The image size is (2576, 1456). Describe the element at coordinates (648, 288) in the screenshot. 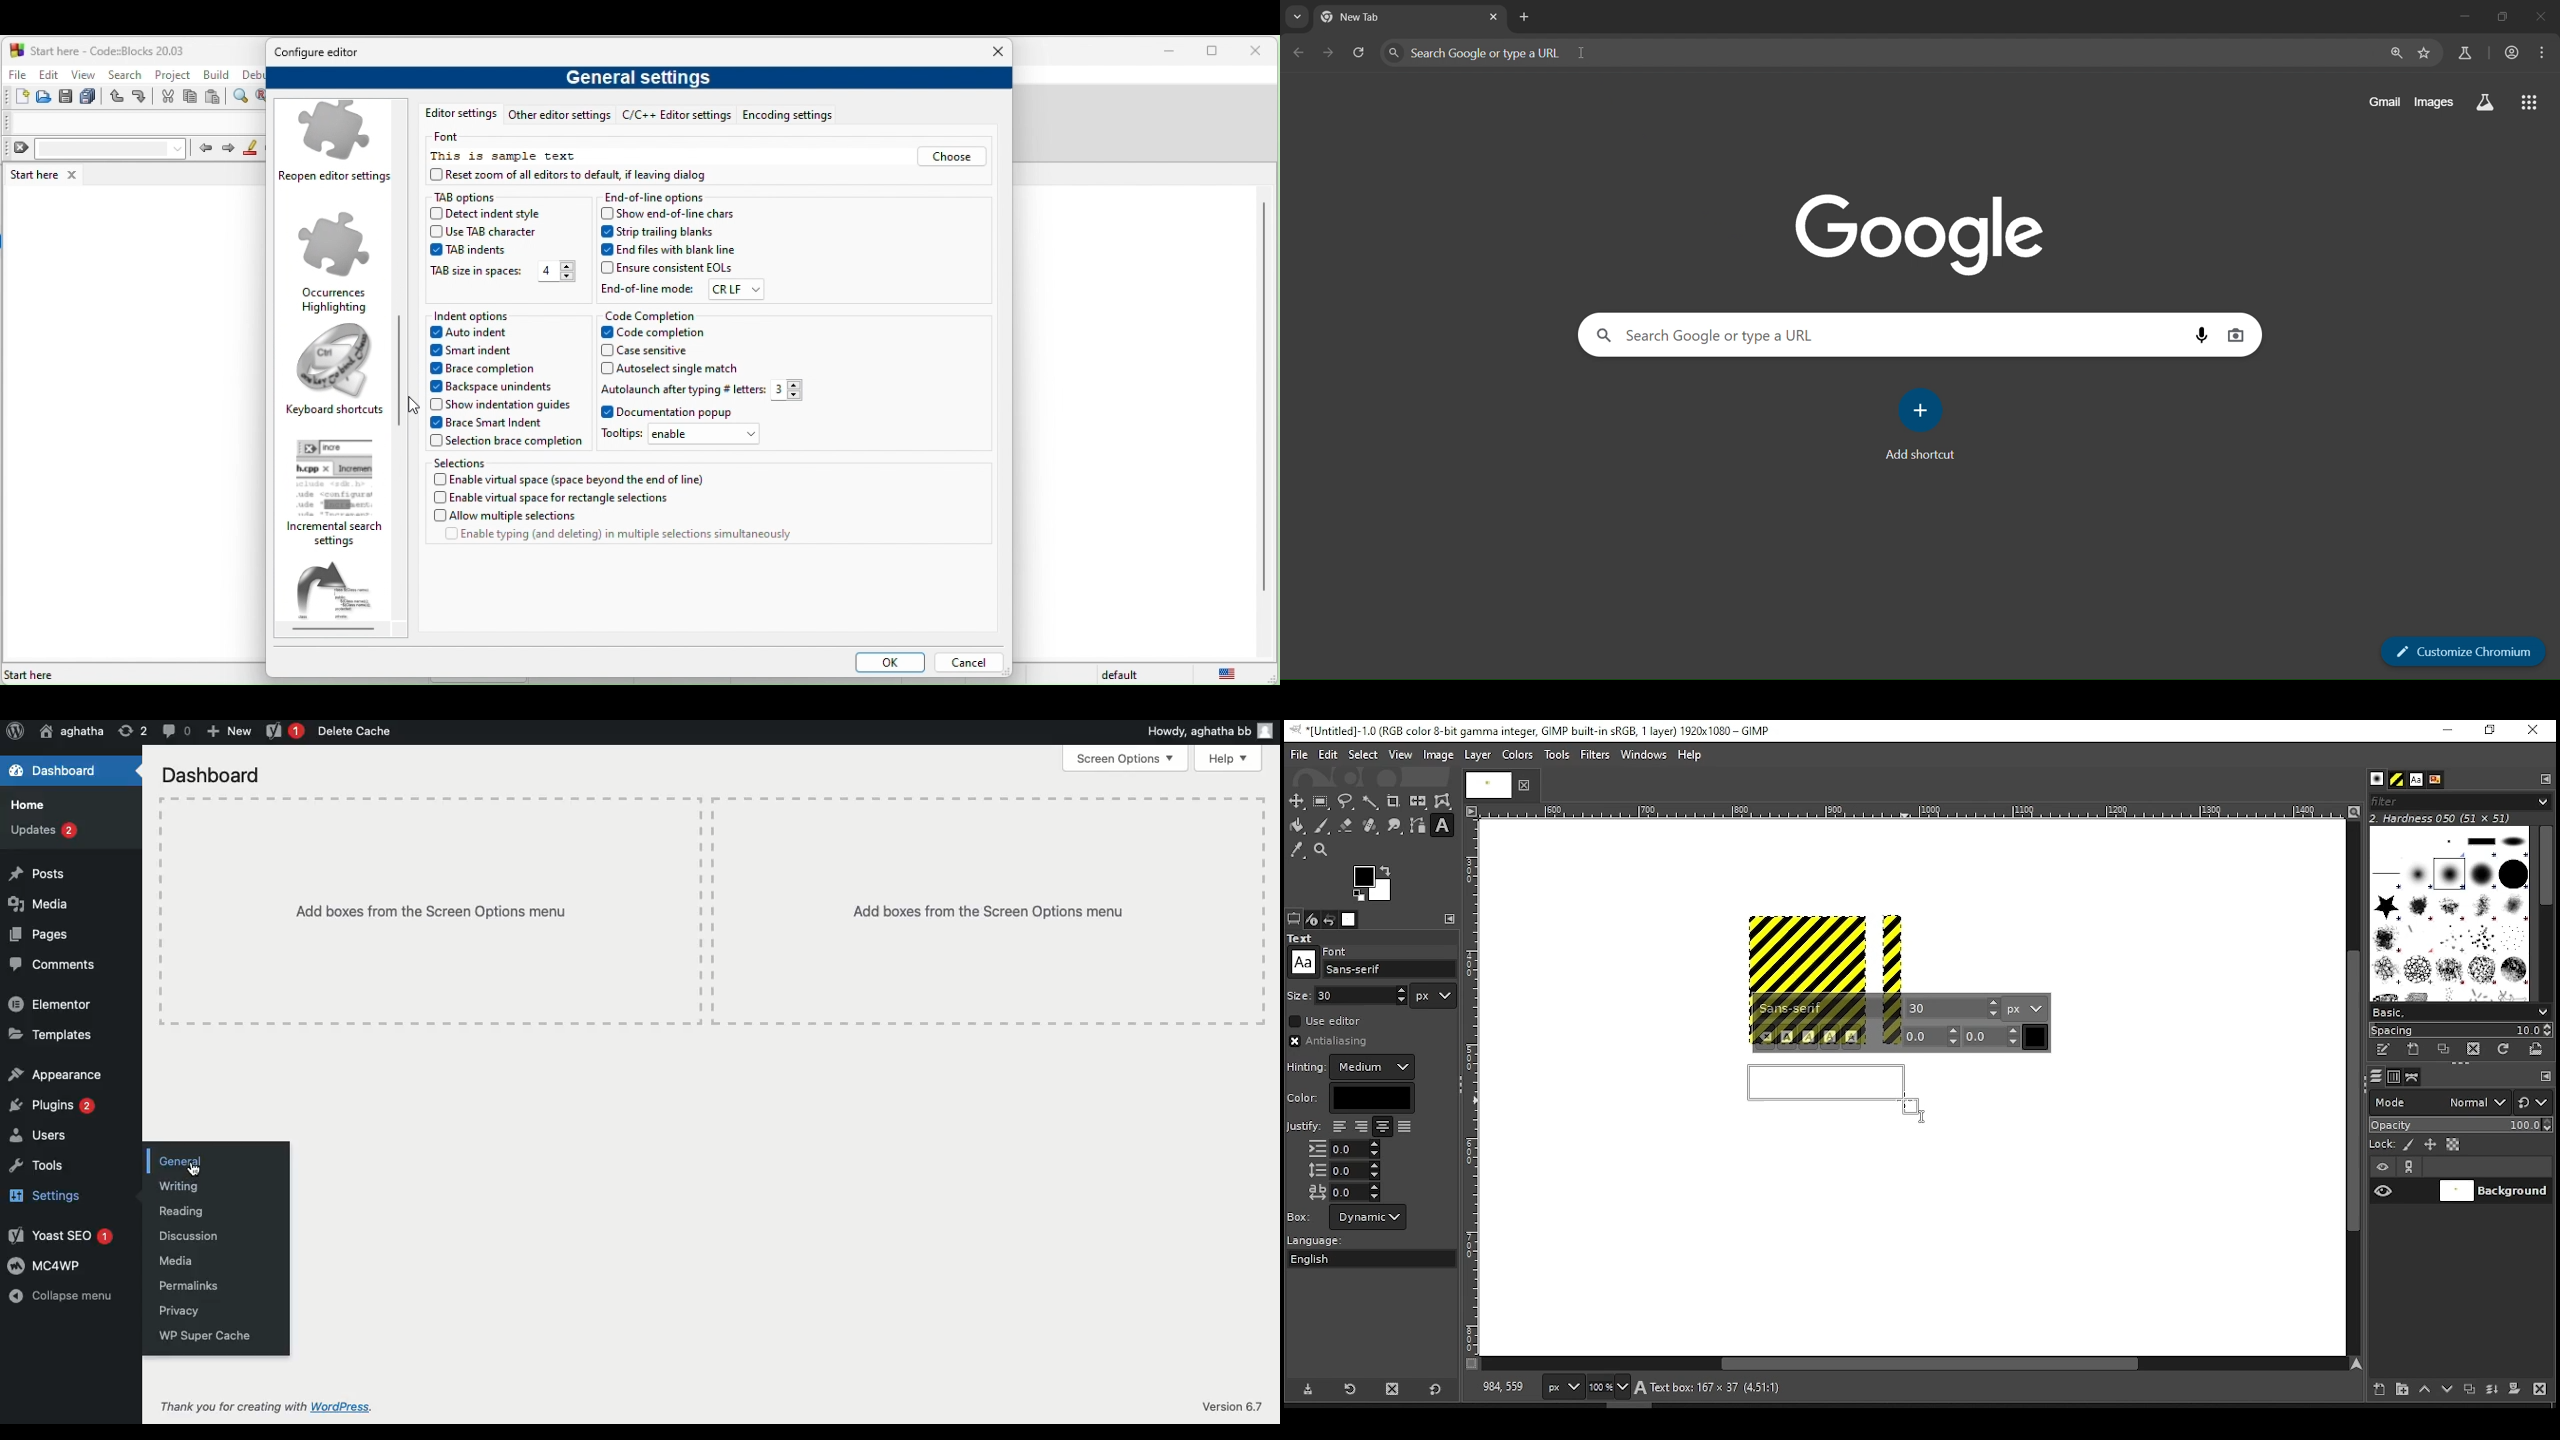

I see `end of line mode` at that location.